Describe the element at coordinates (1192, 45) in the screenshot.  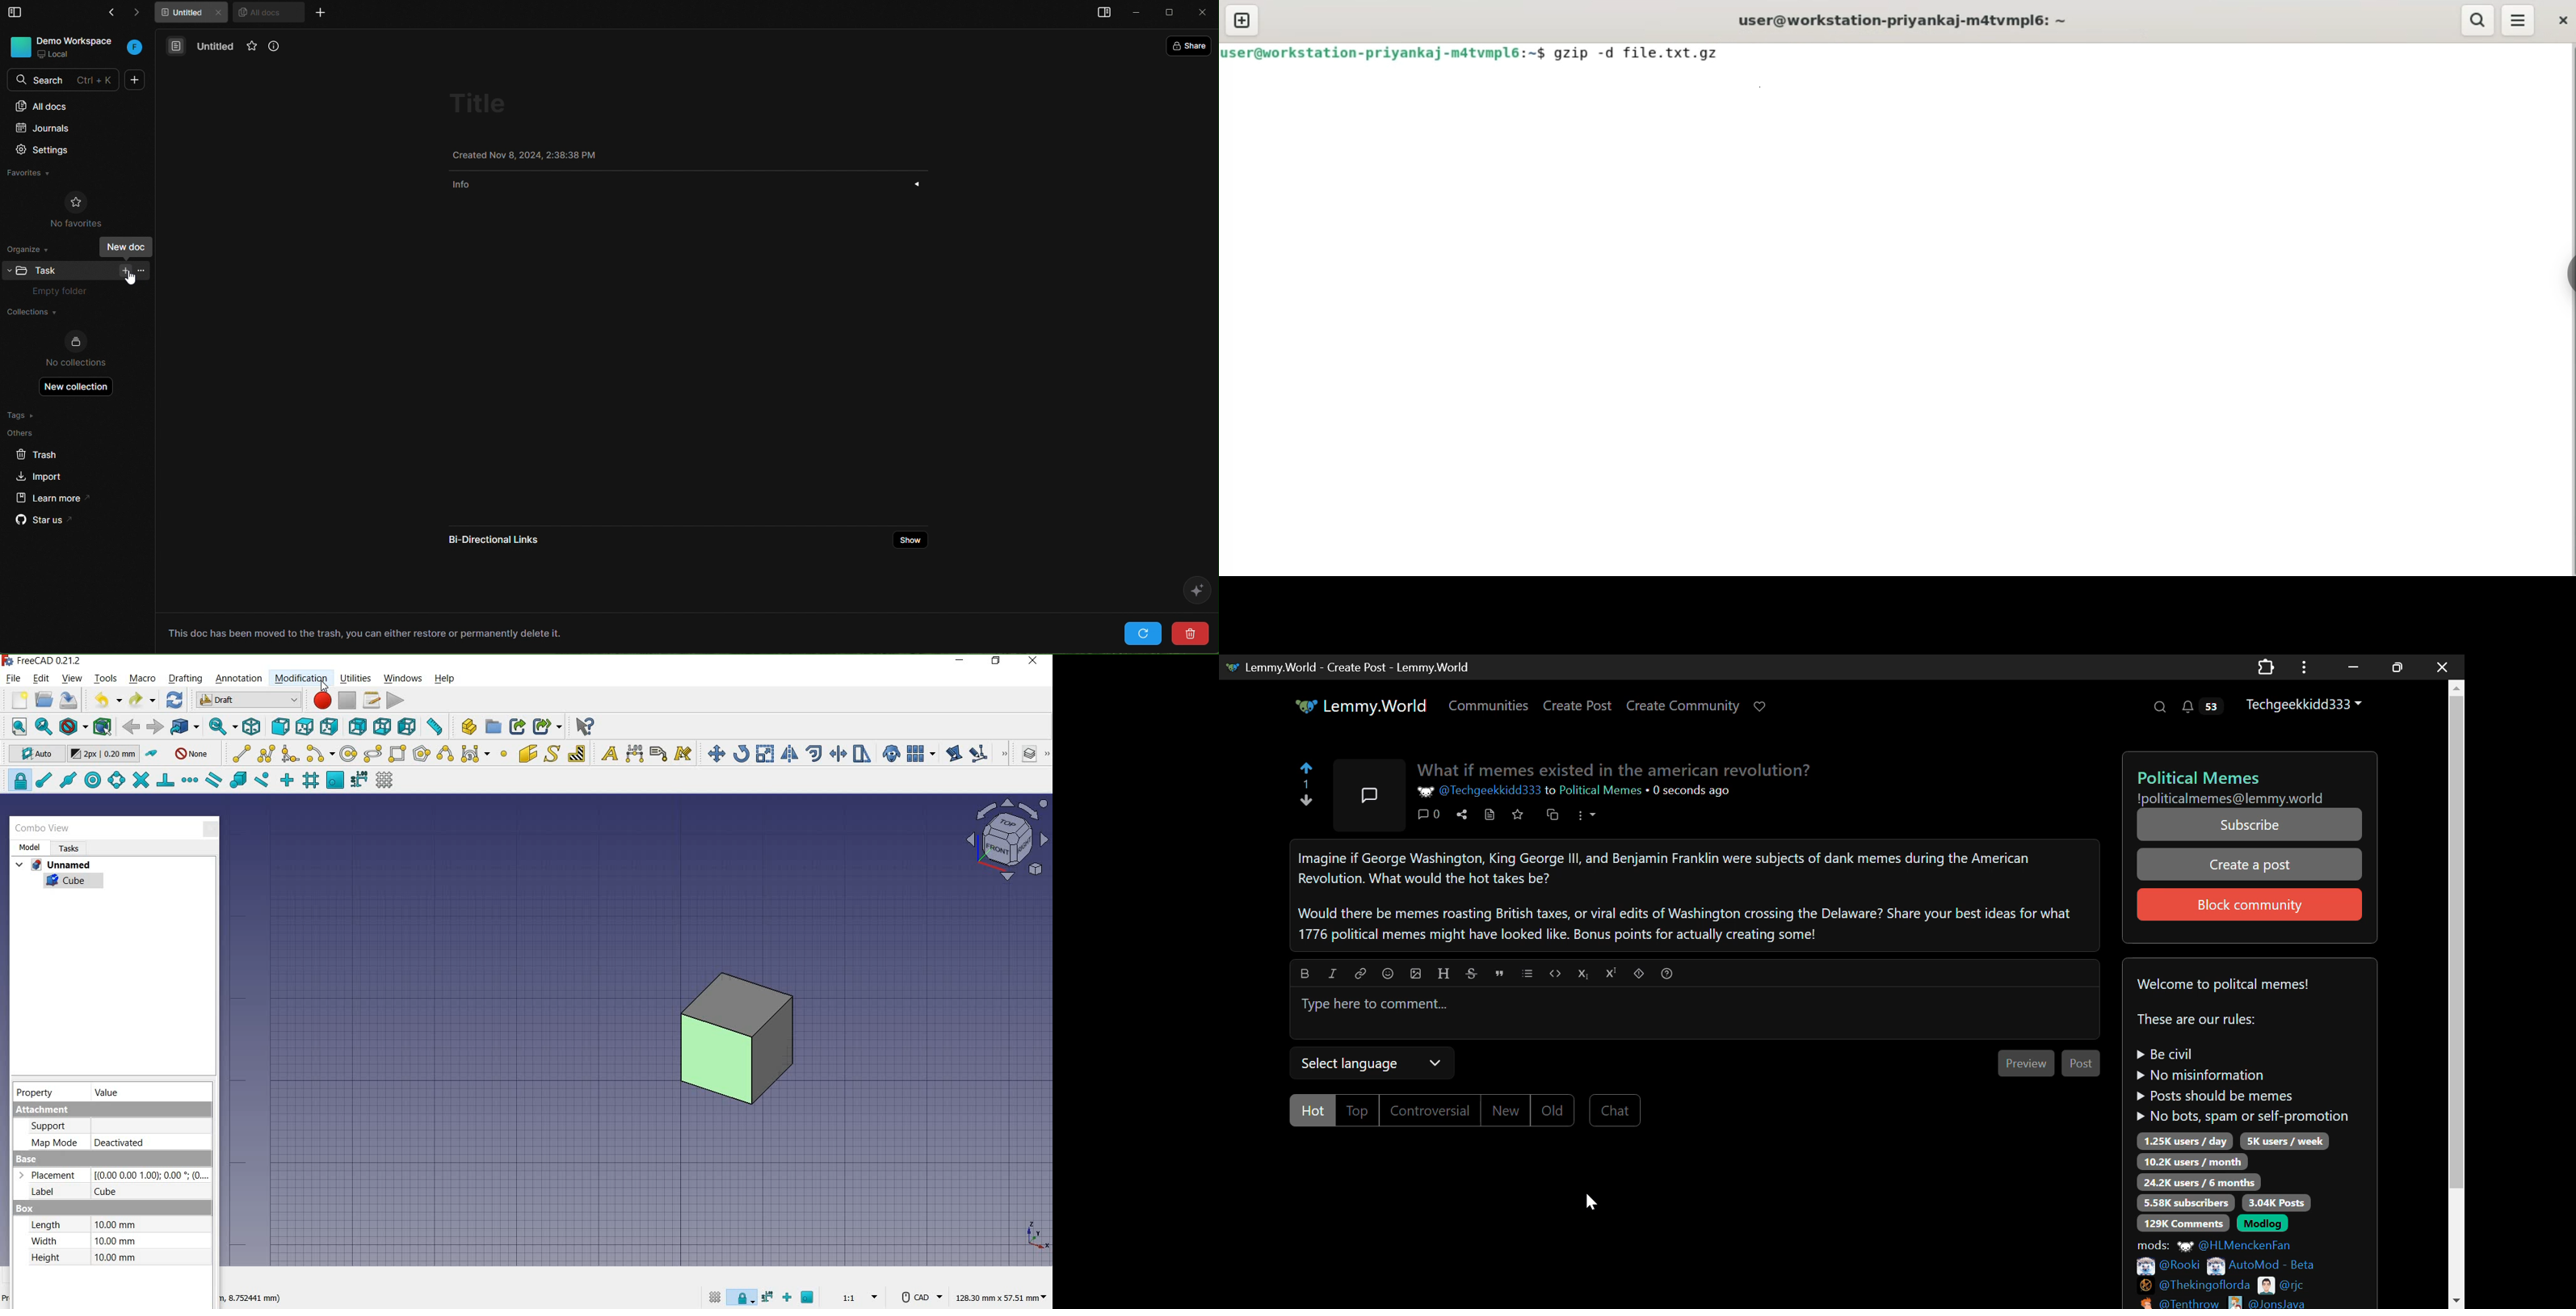
I see `share` at that location.